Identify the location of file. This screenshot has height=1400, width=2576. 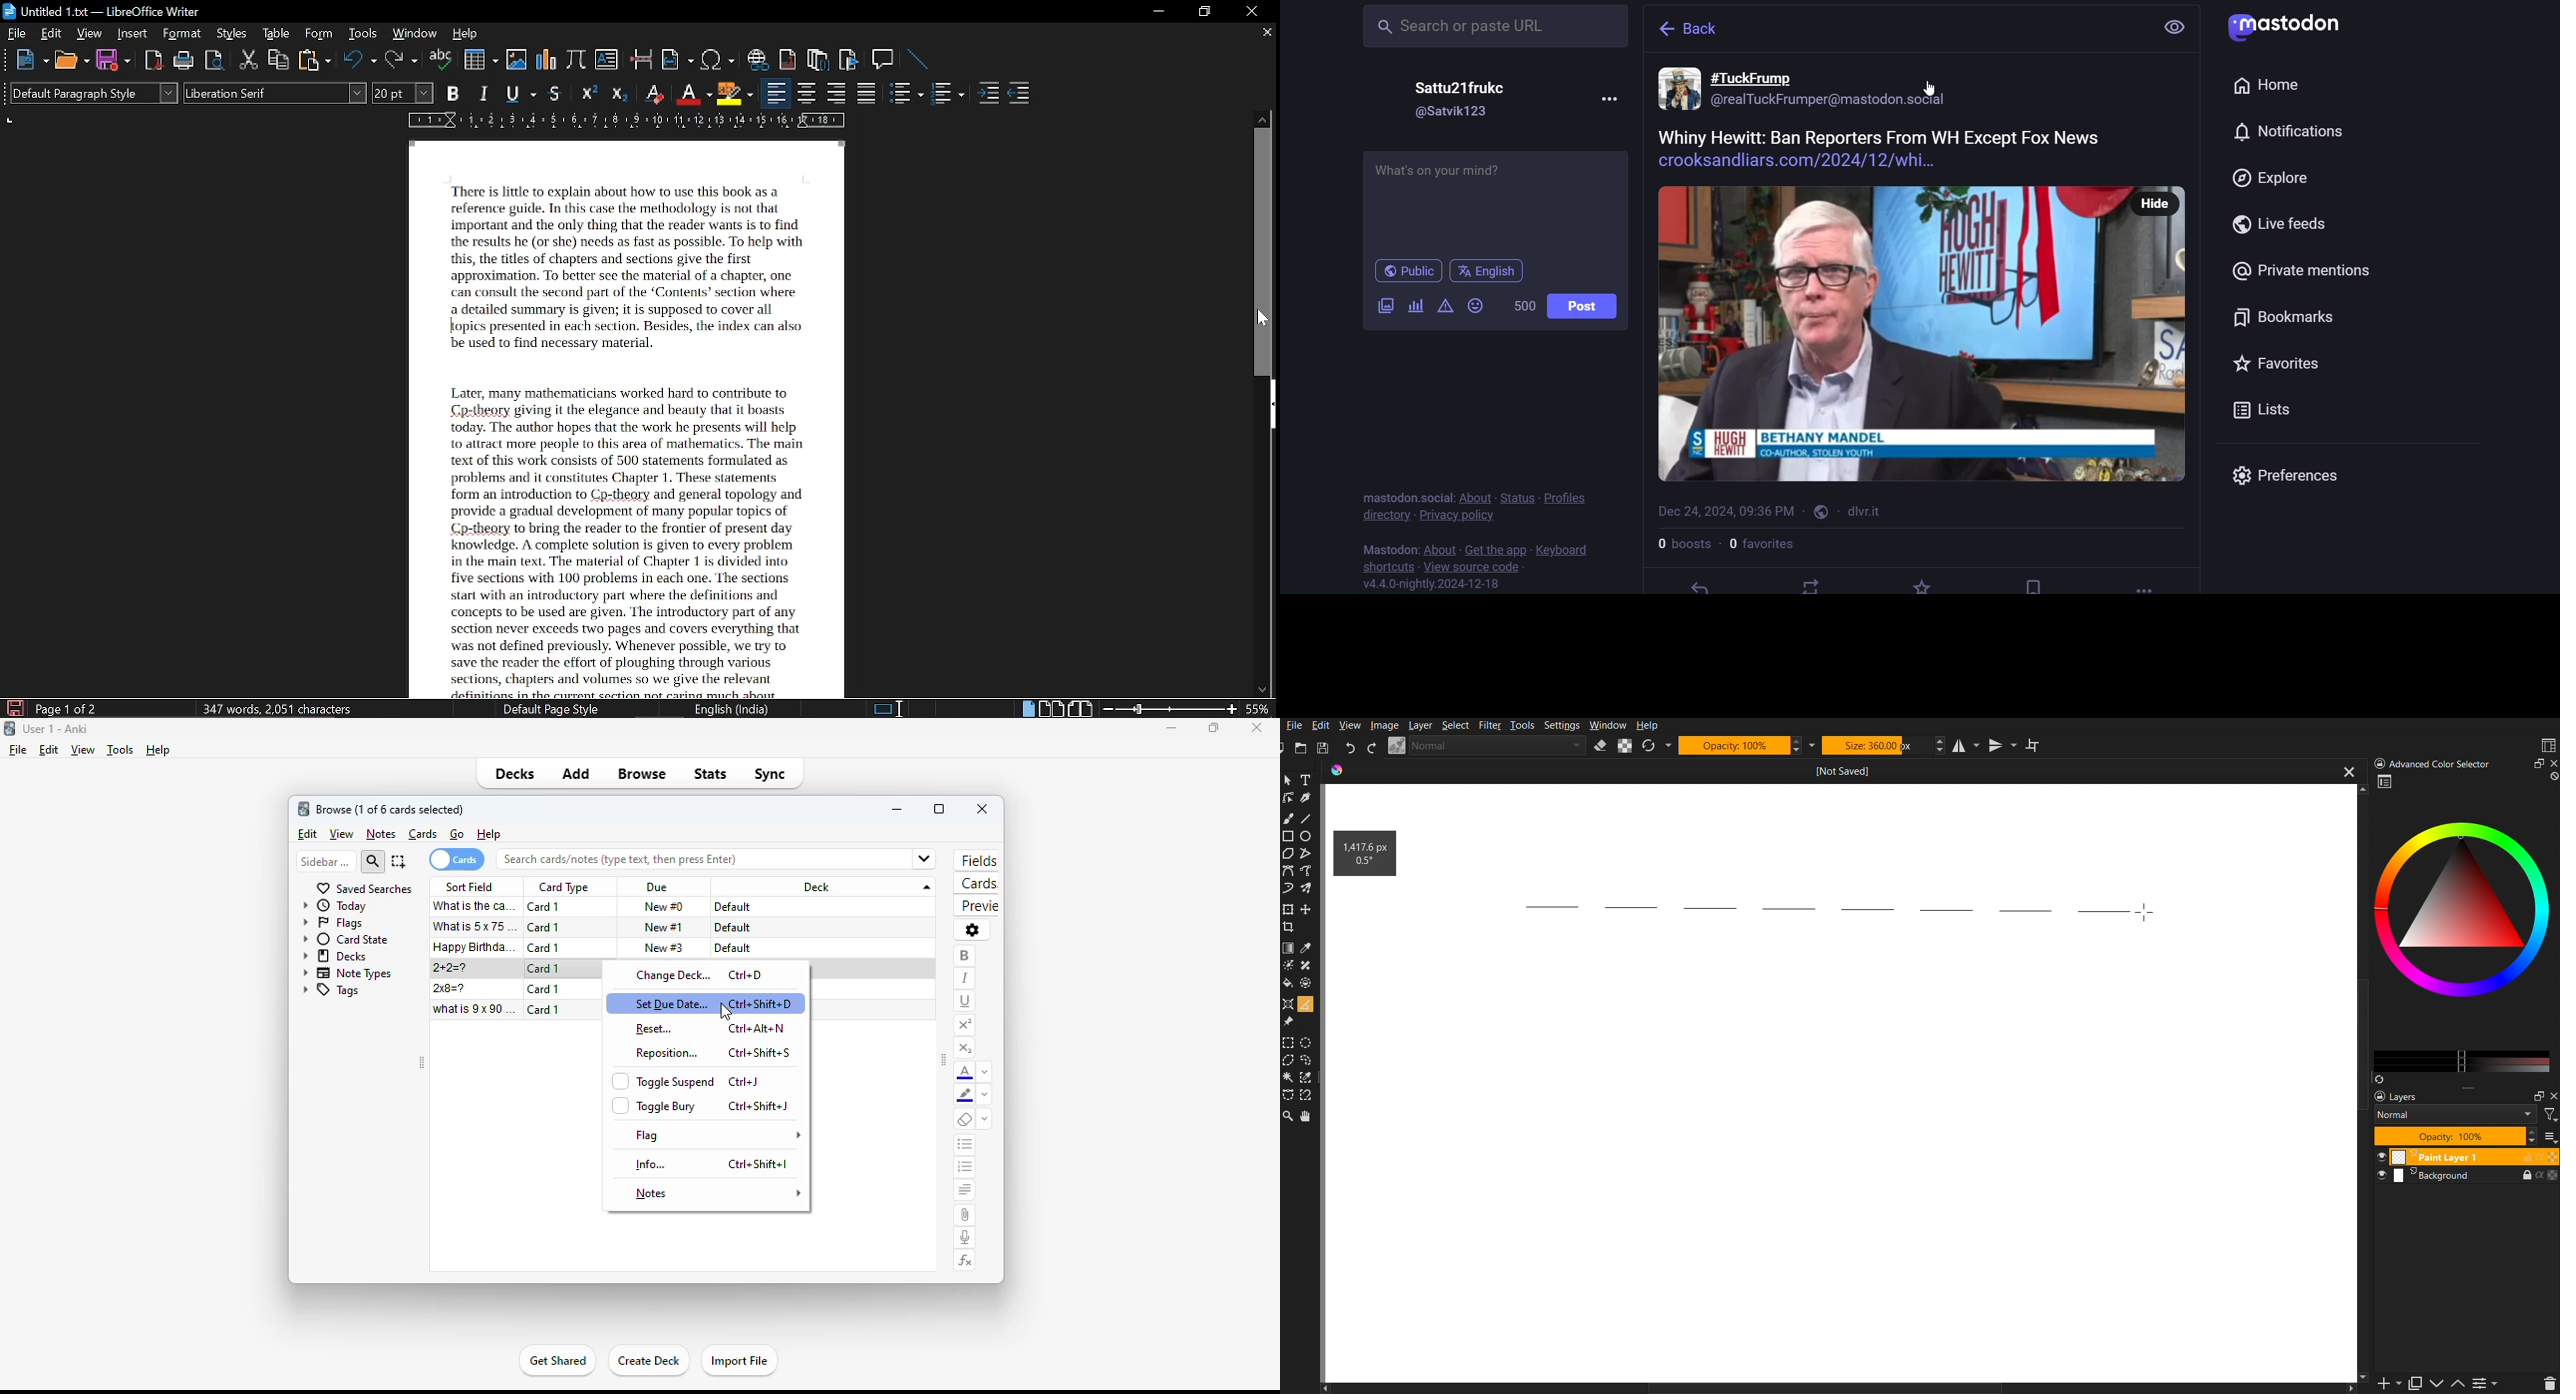
(18, 750).